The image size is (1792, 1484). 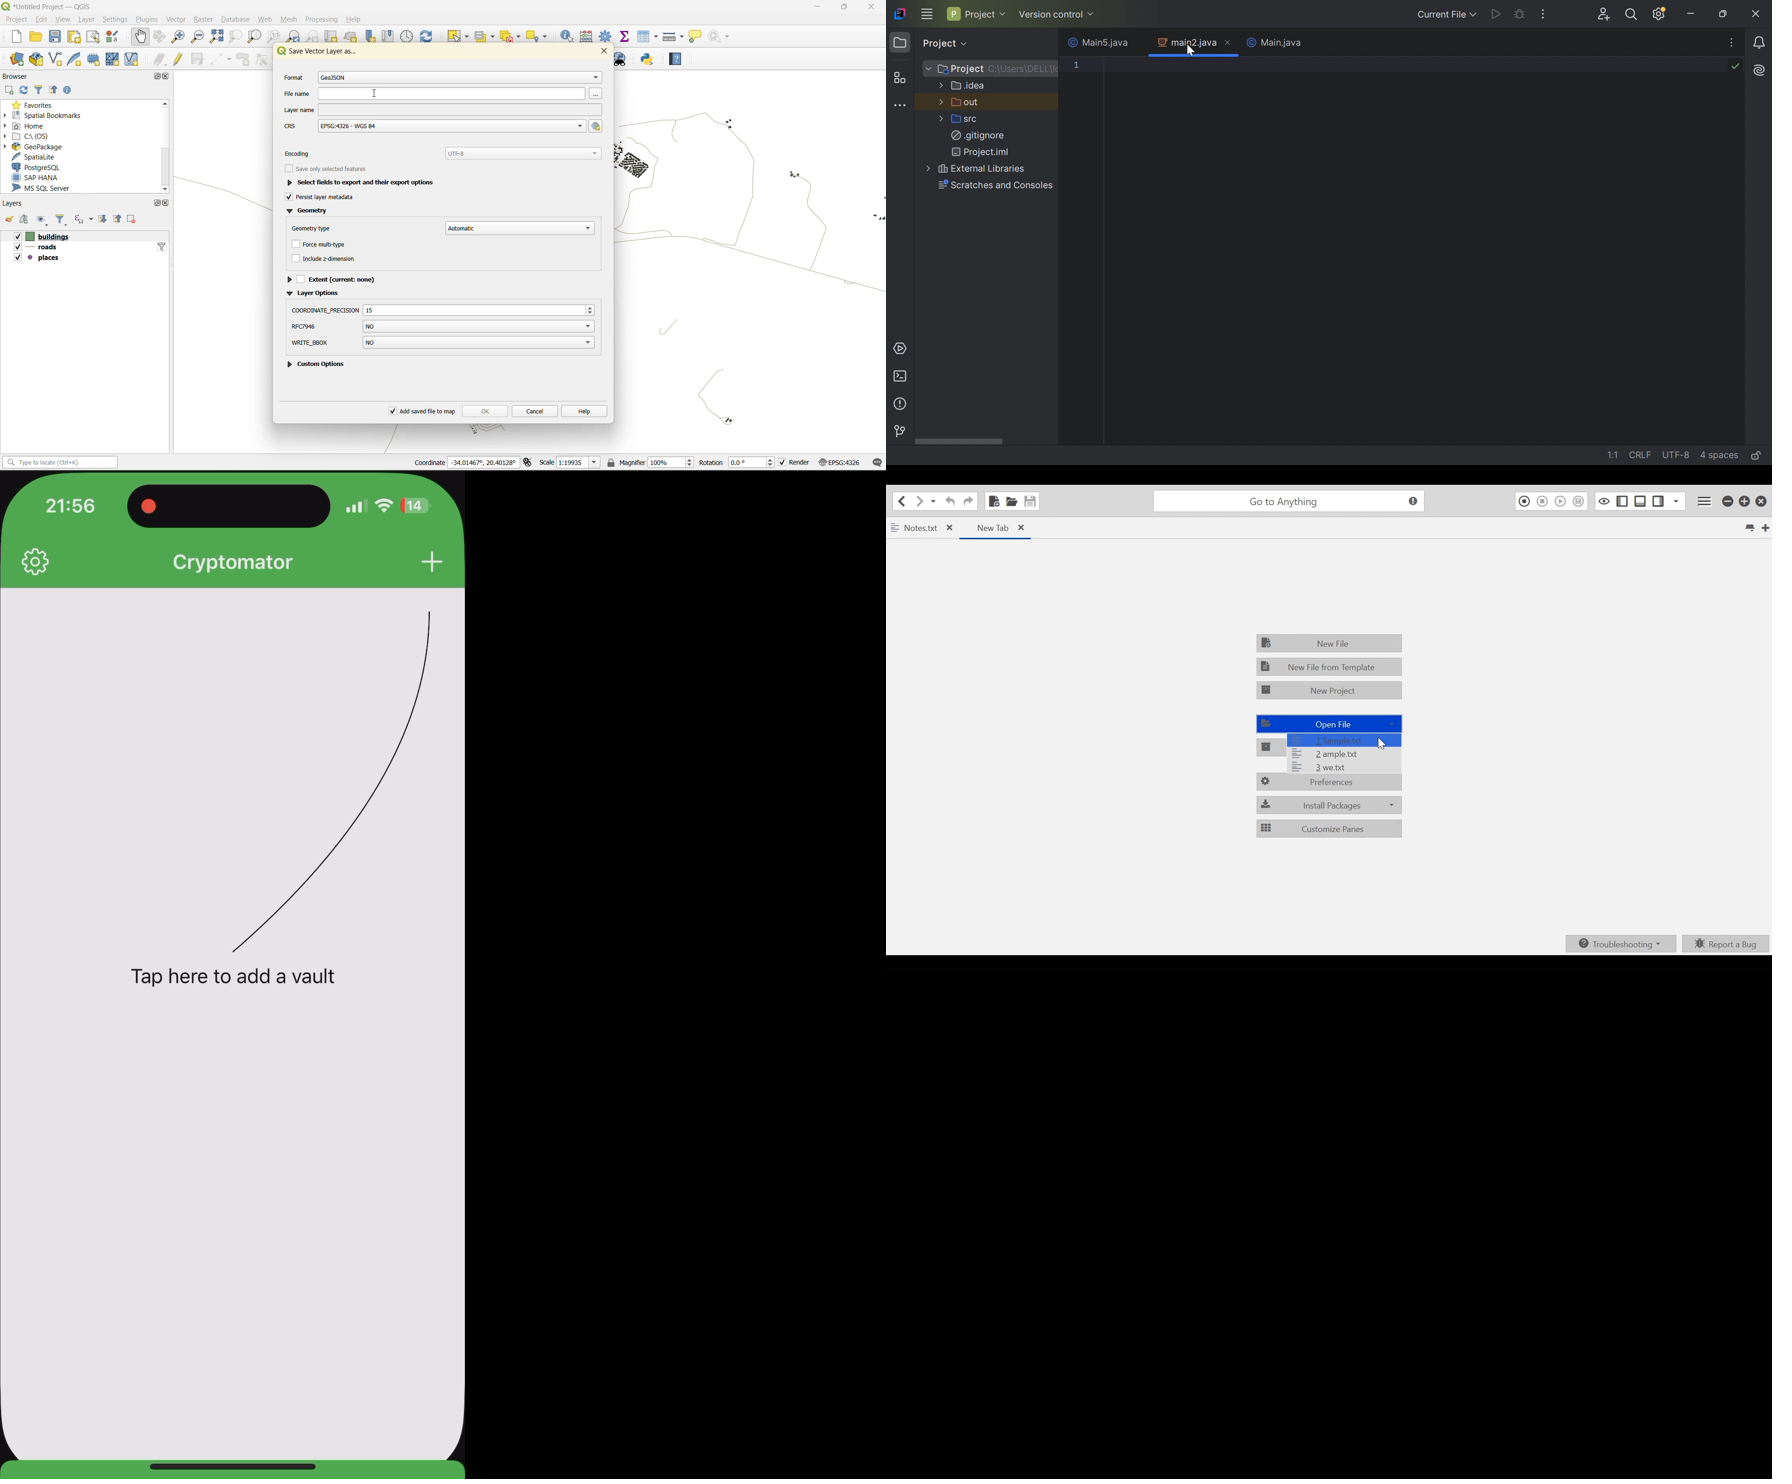 What do you see at coordinates (332, 36) in the screenshot?
I see `cut` at bounding box center [332, 36].